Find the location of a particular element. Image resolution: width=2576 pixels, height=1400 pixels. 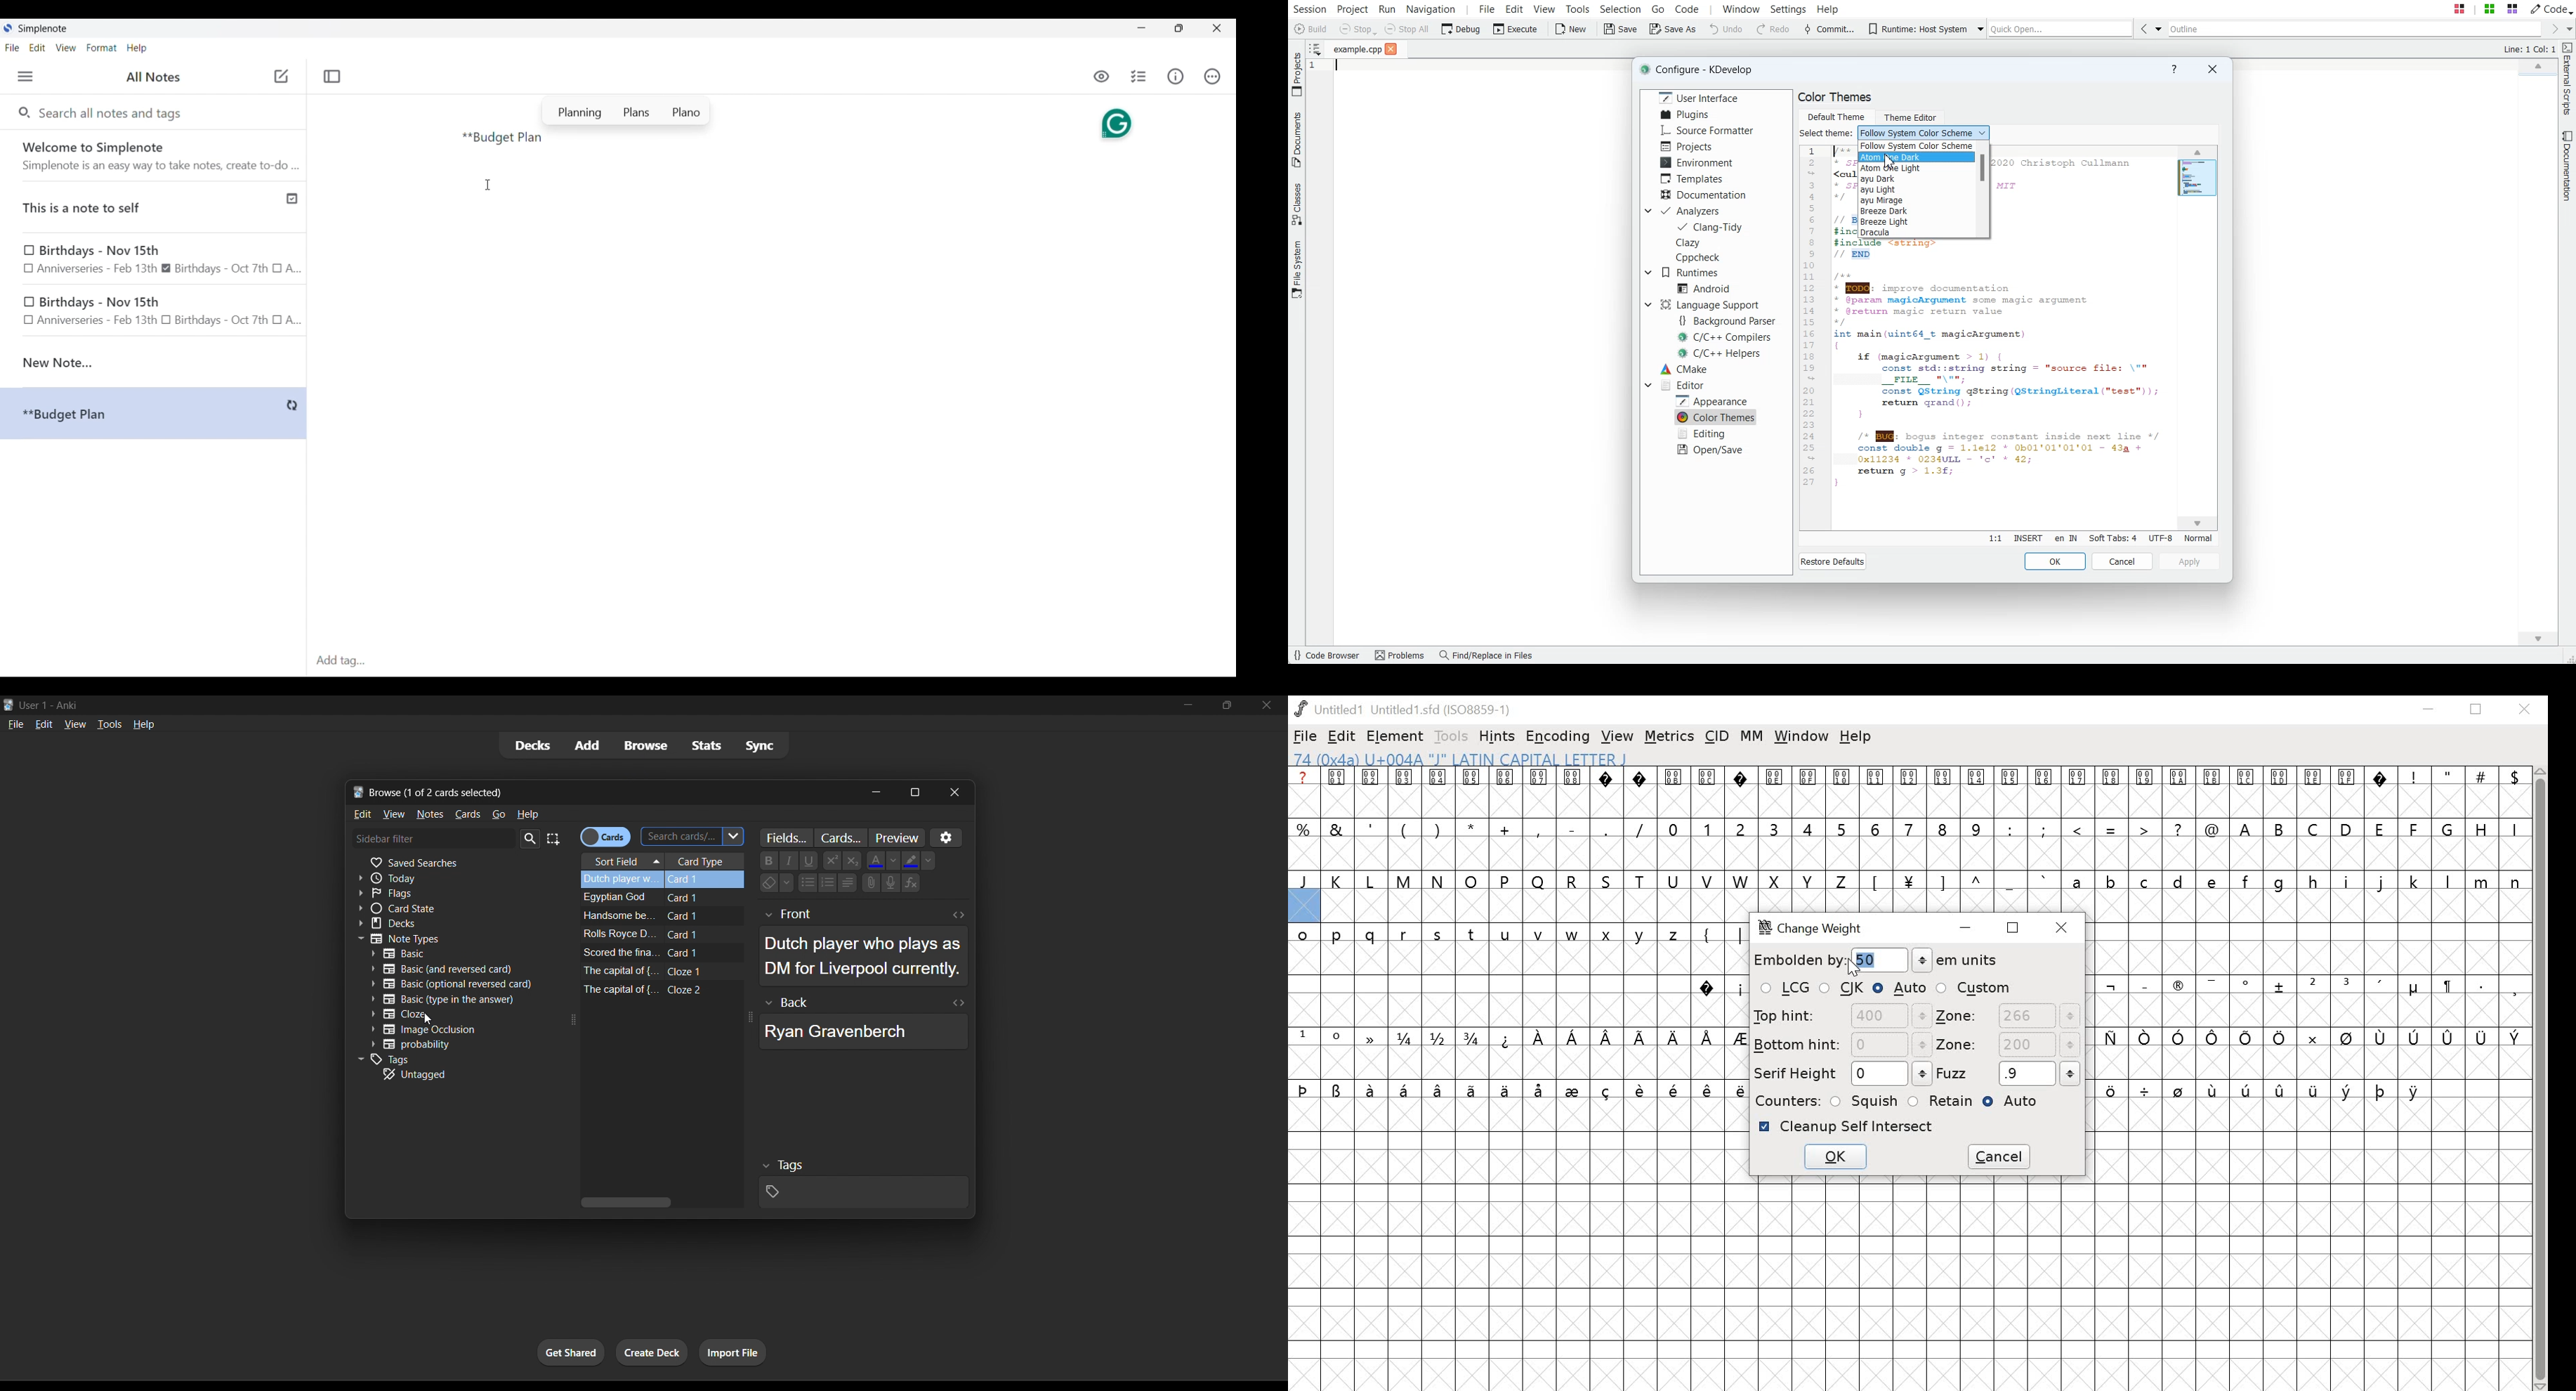

tags filter is located at coordinates (450, 1059).